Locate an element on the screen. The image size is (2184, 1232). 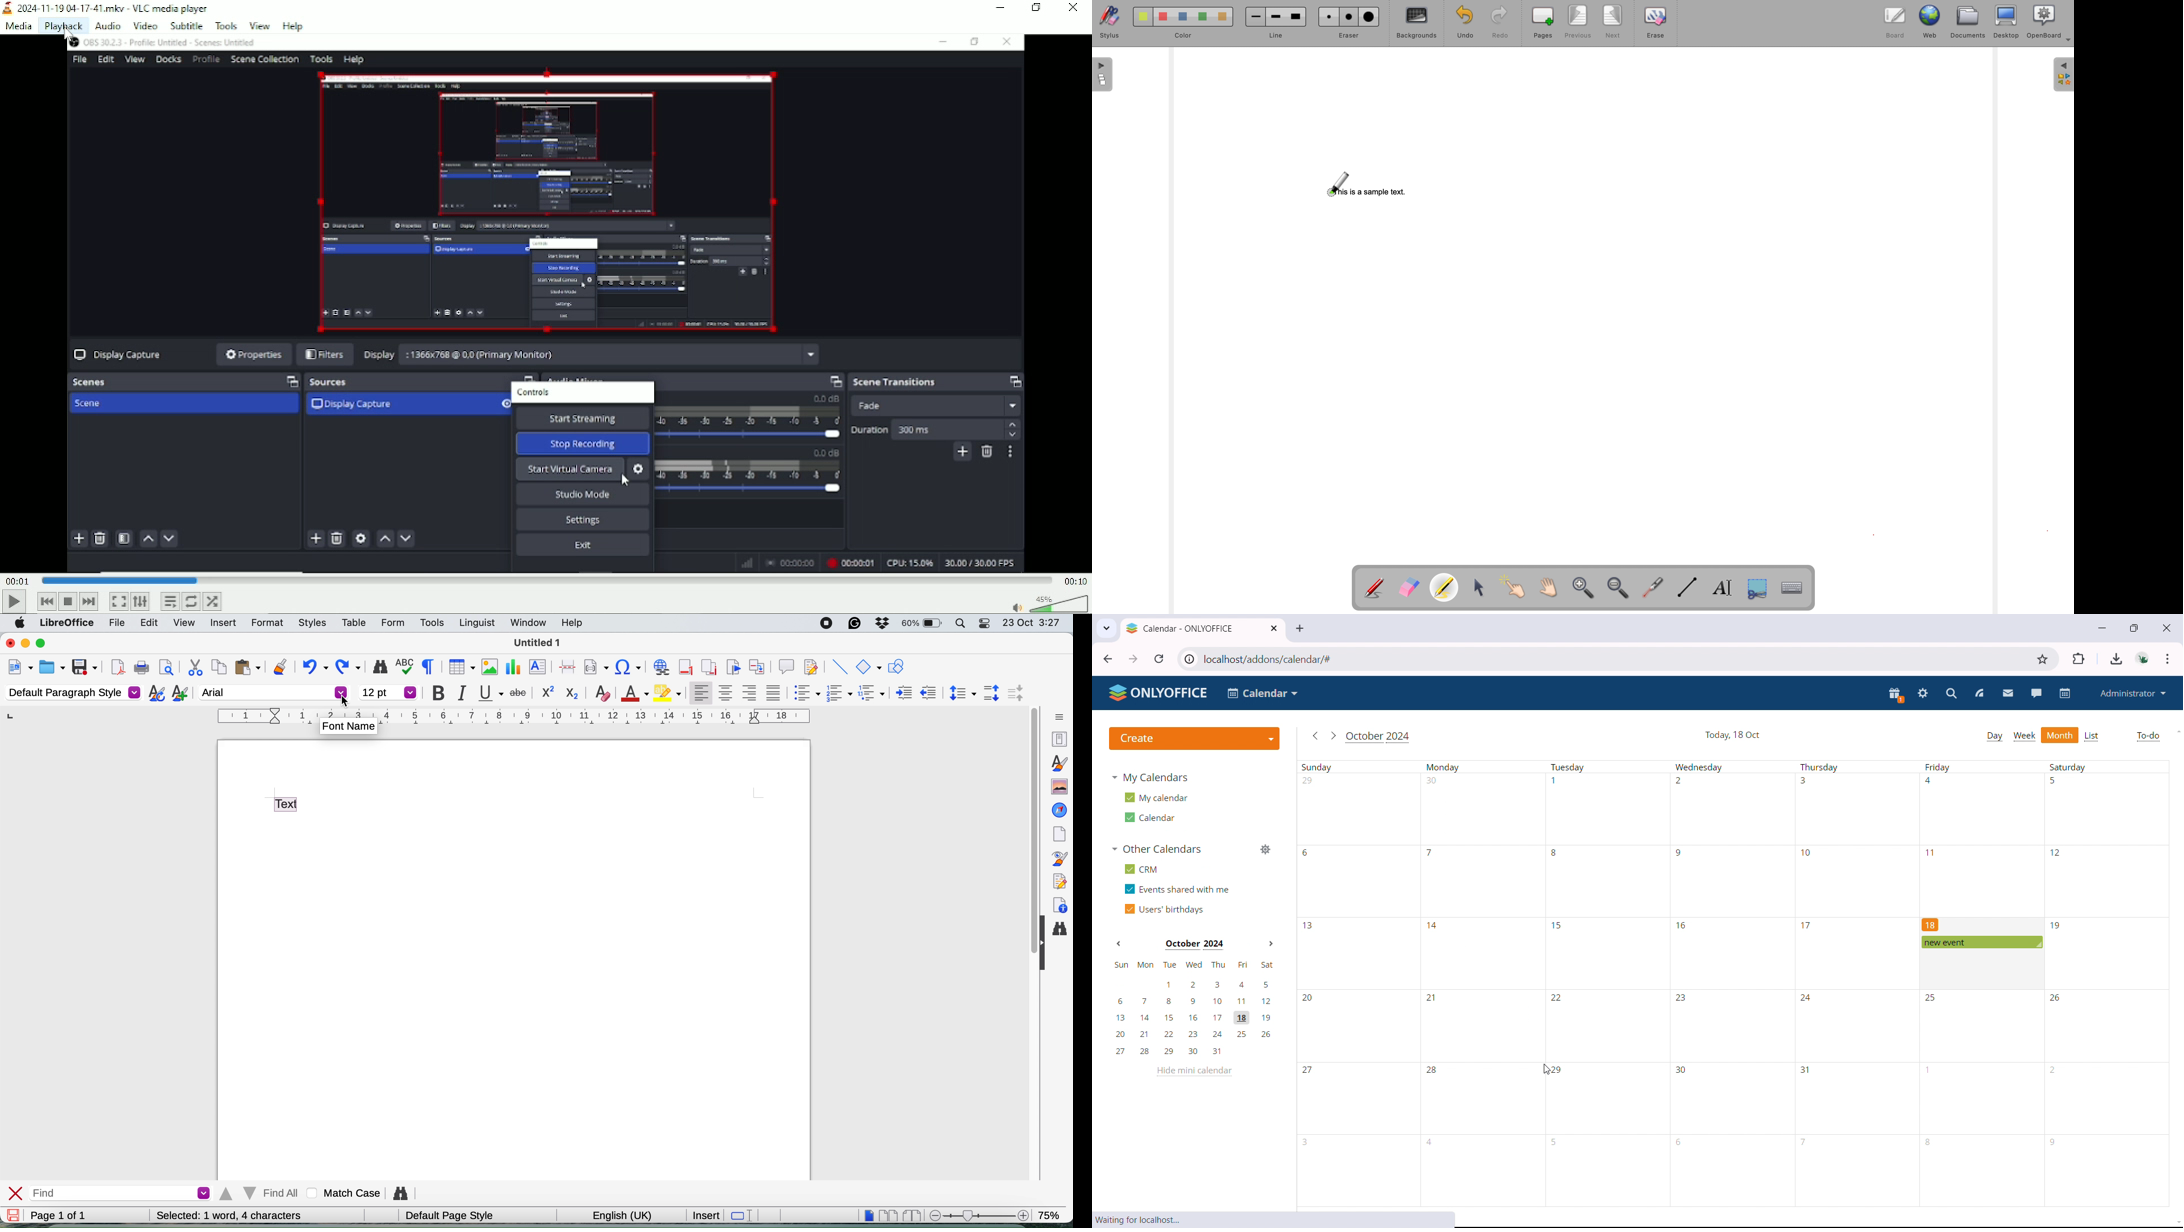
8 is located at coordinates (1555, 852).